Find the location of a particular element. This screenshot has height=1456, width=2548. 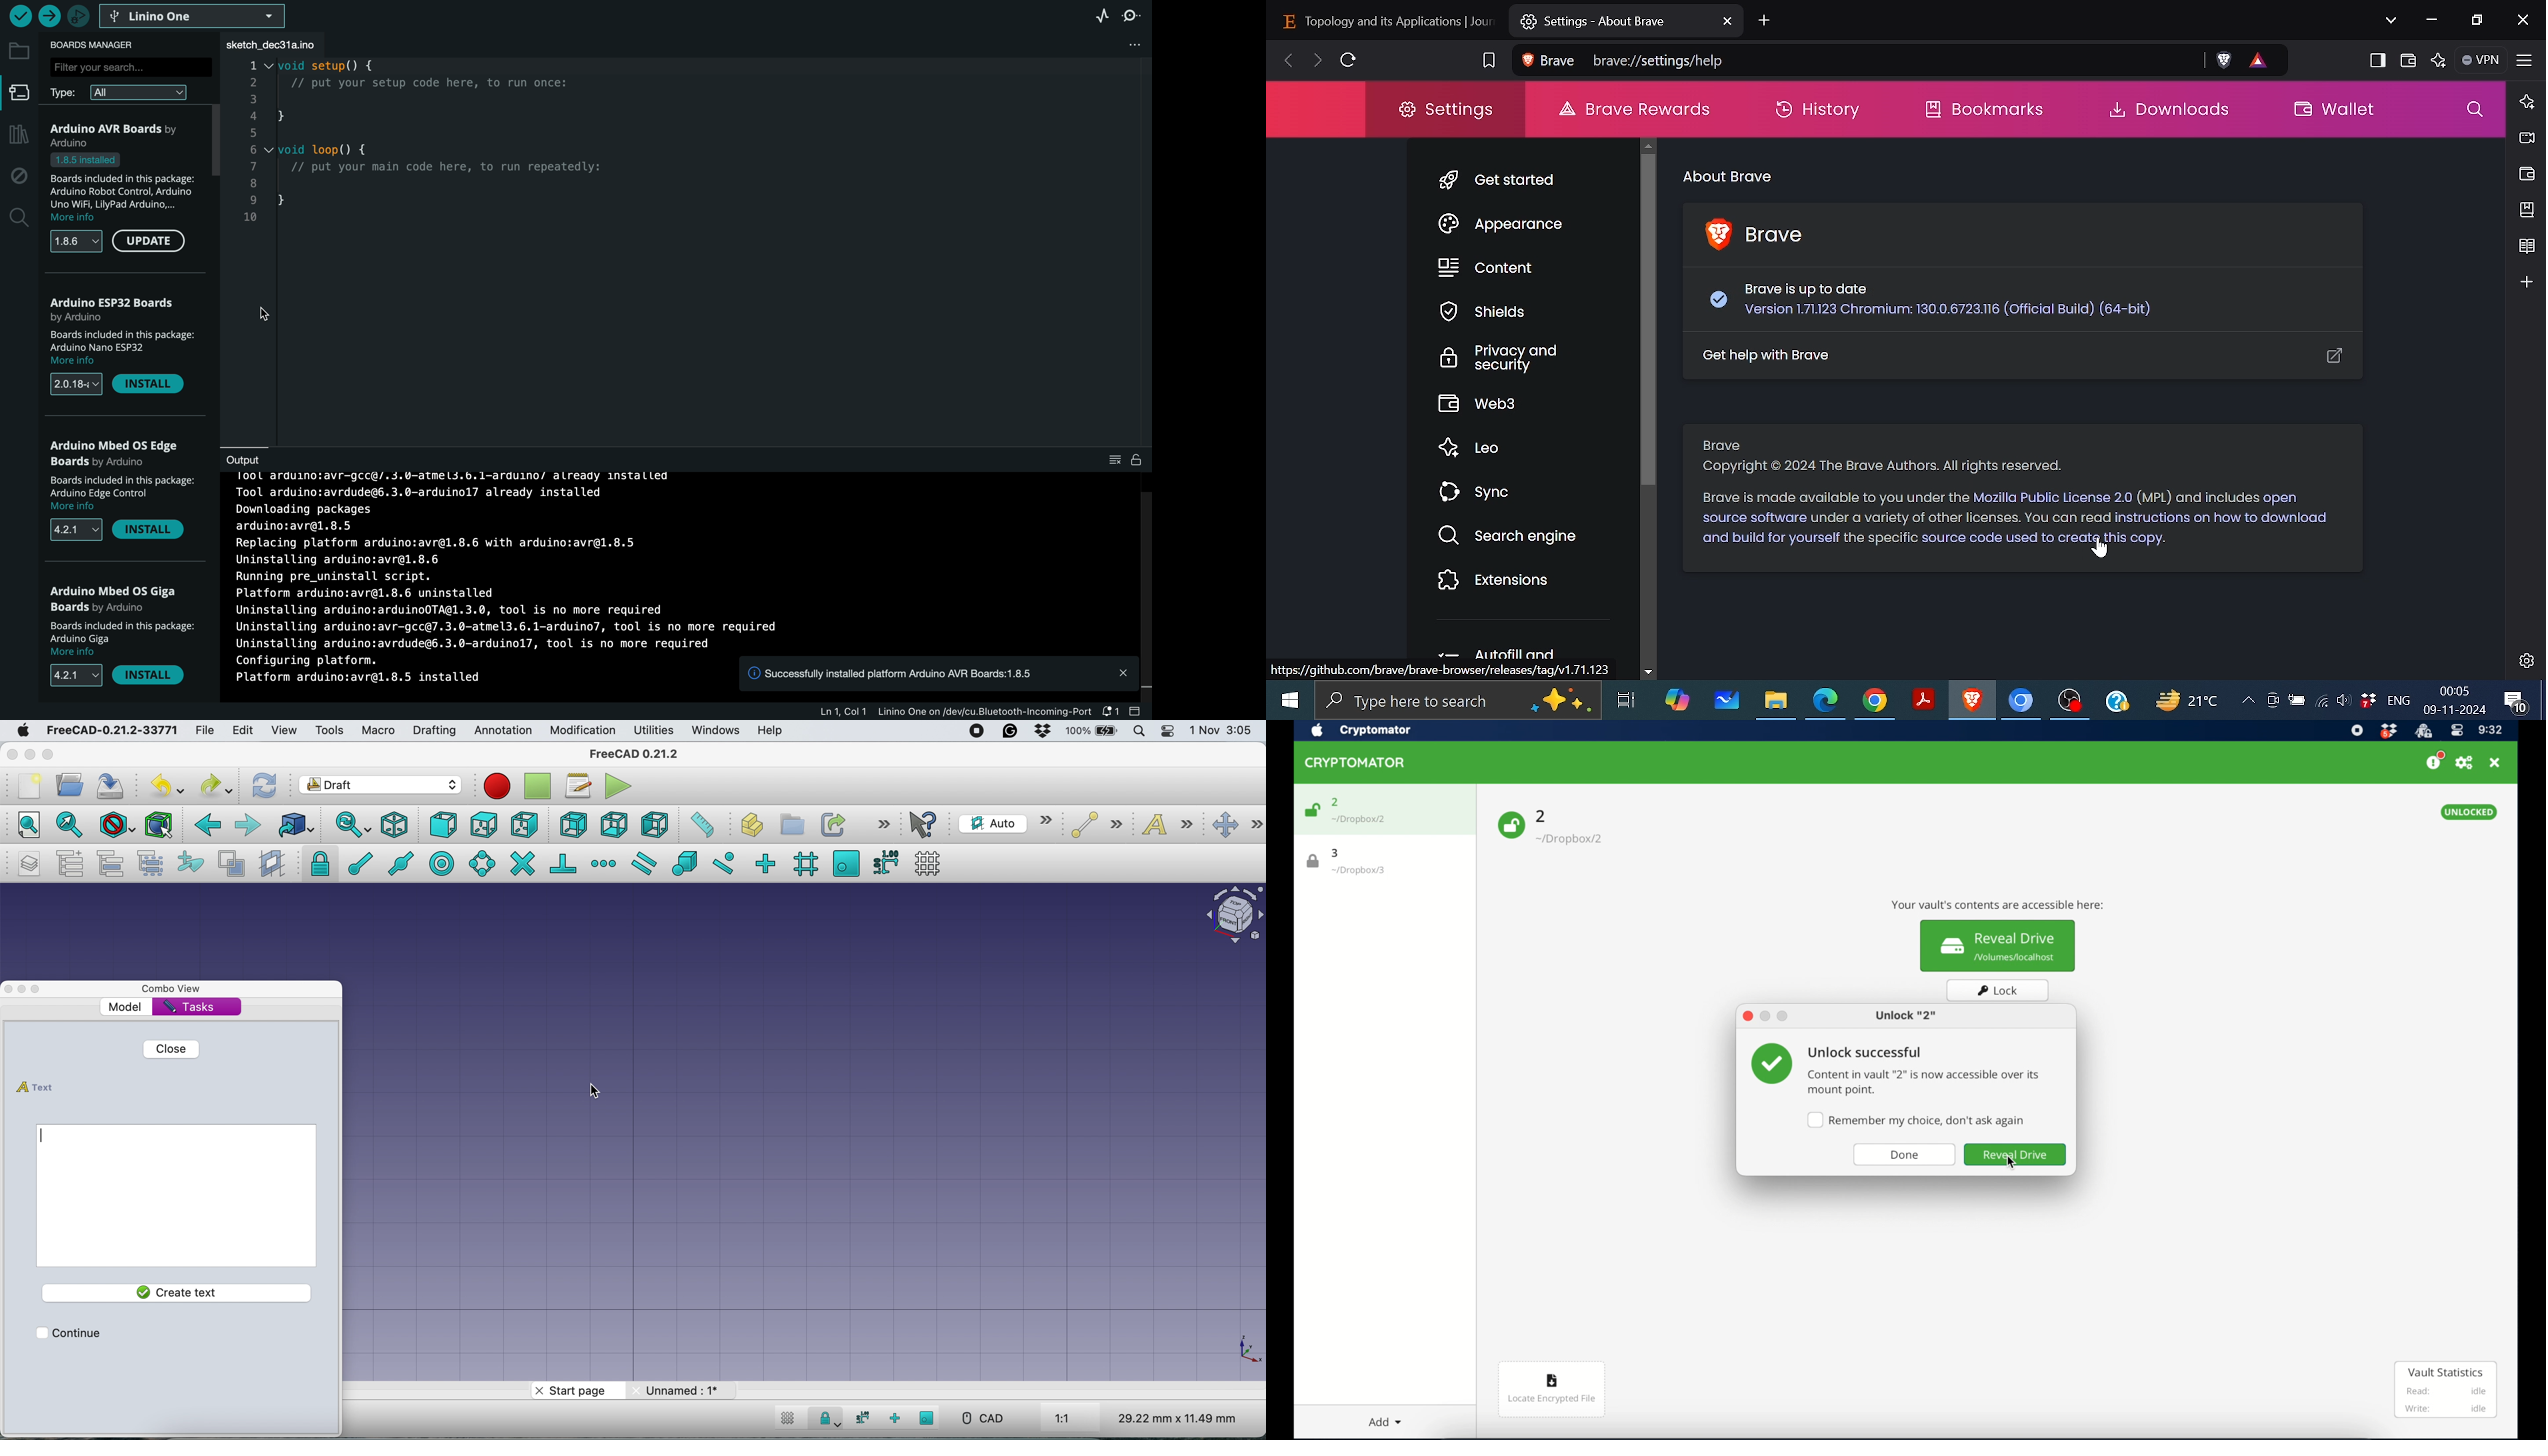

Start is located at coordinates (1292, 698).